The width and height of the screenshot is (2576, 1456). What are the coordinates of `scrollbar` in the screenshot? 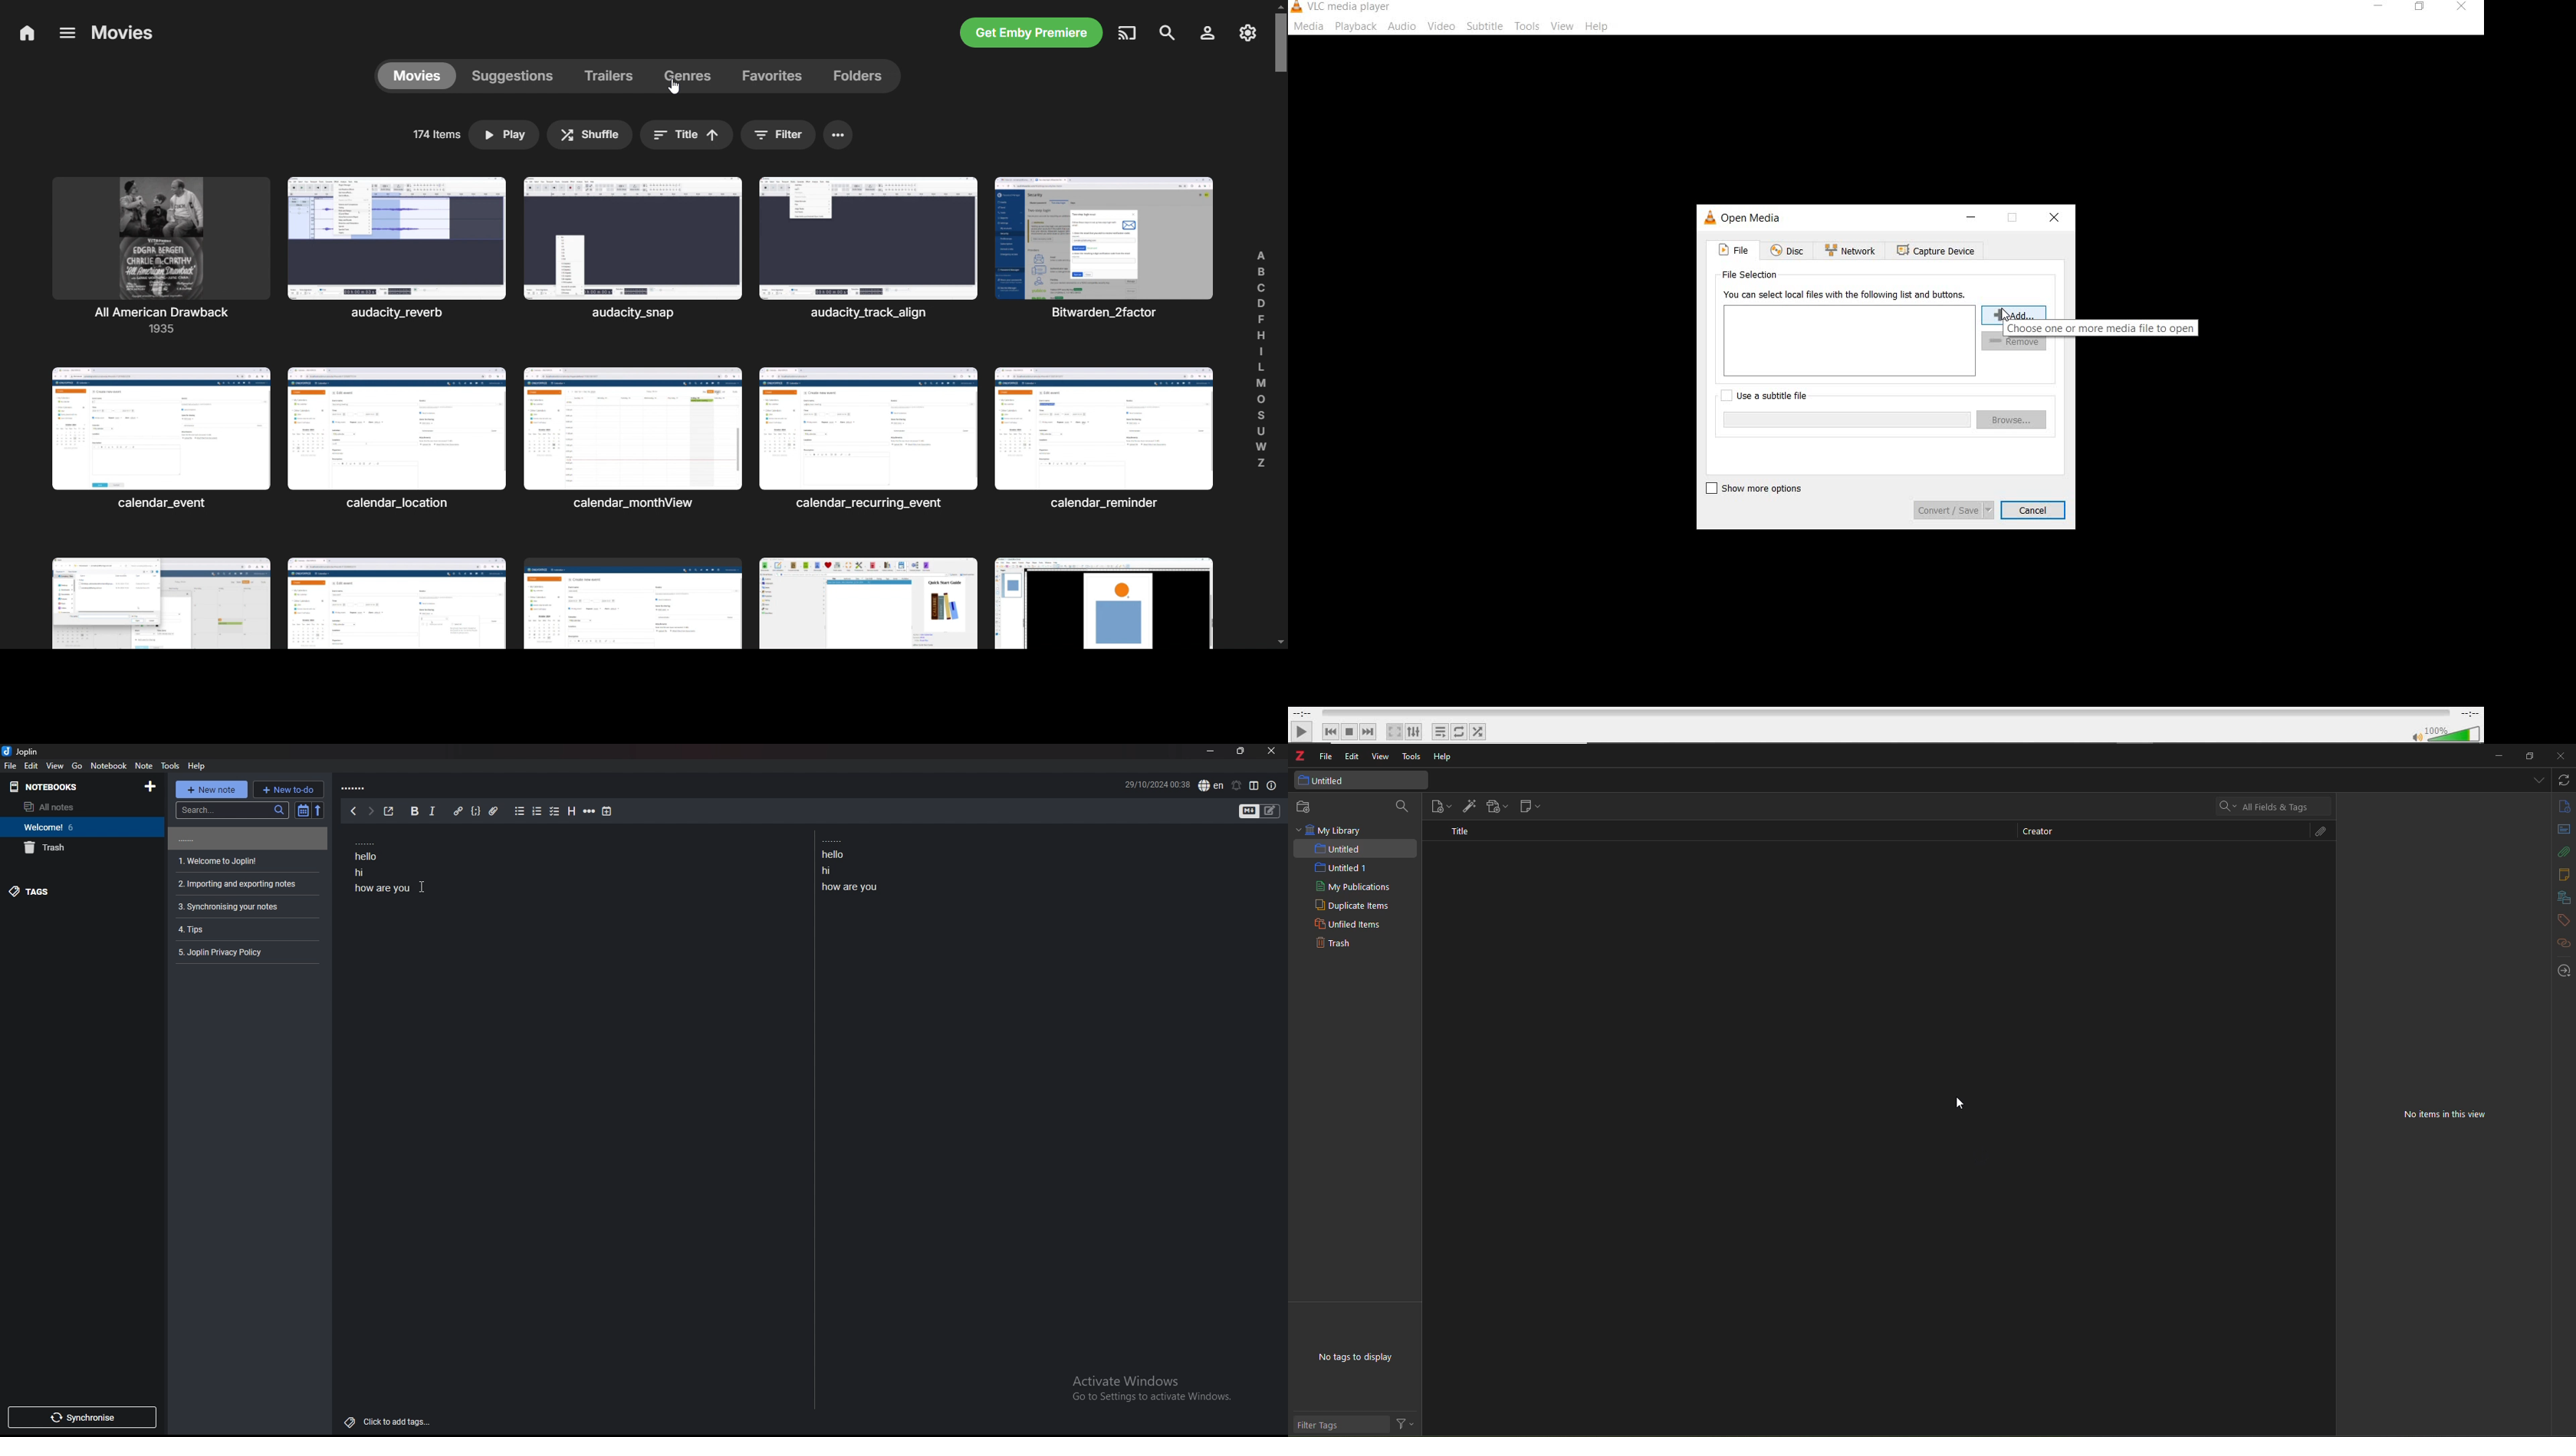 It's located at (1281, 326).